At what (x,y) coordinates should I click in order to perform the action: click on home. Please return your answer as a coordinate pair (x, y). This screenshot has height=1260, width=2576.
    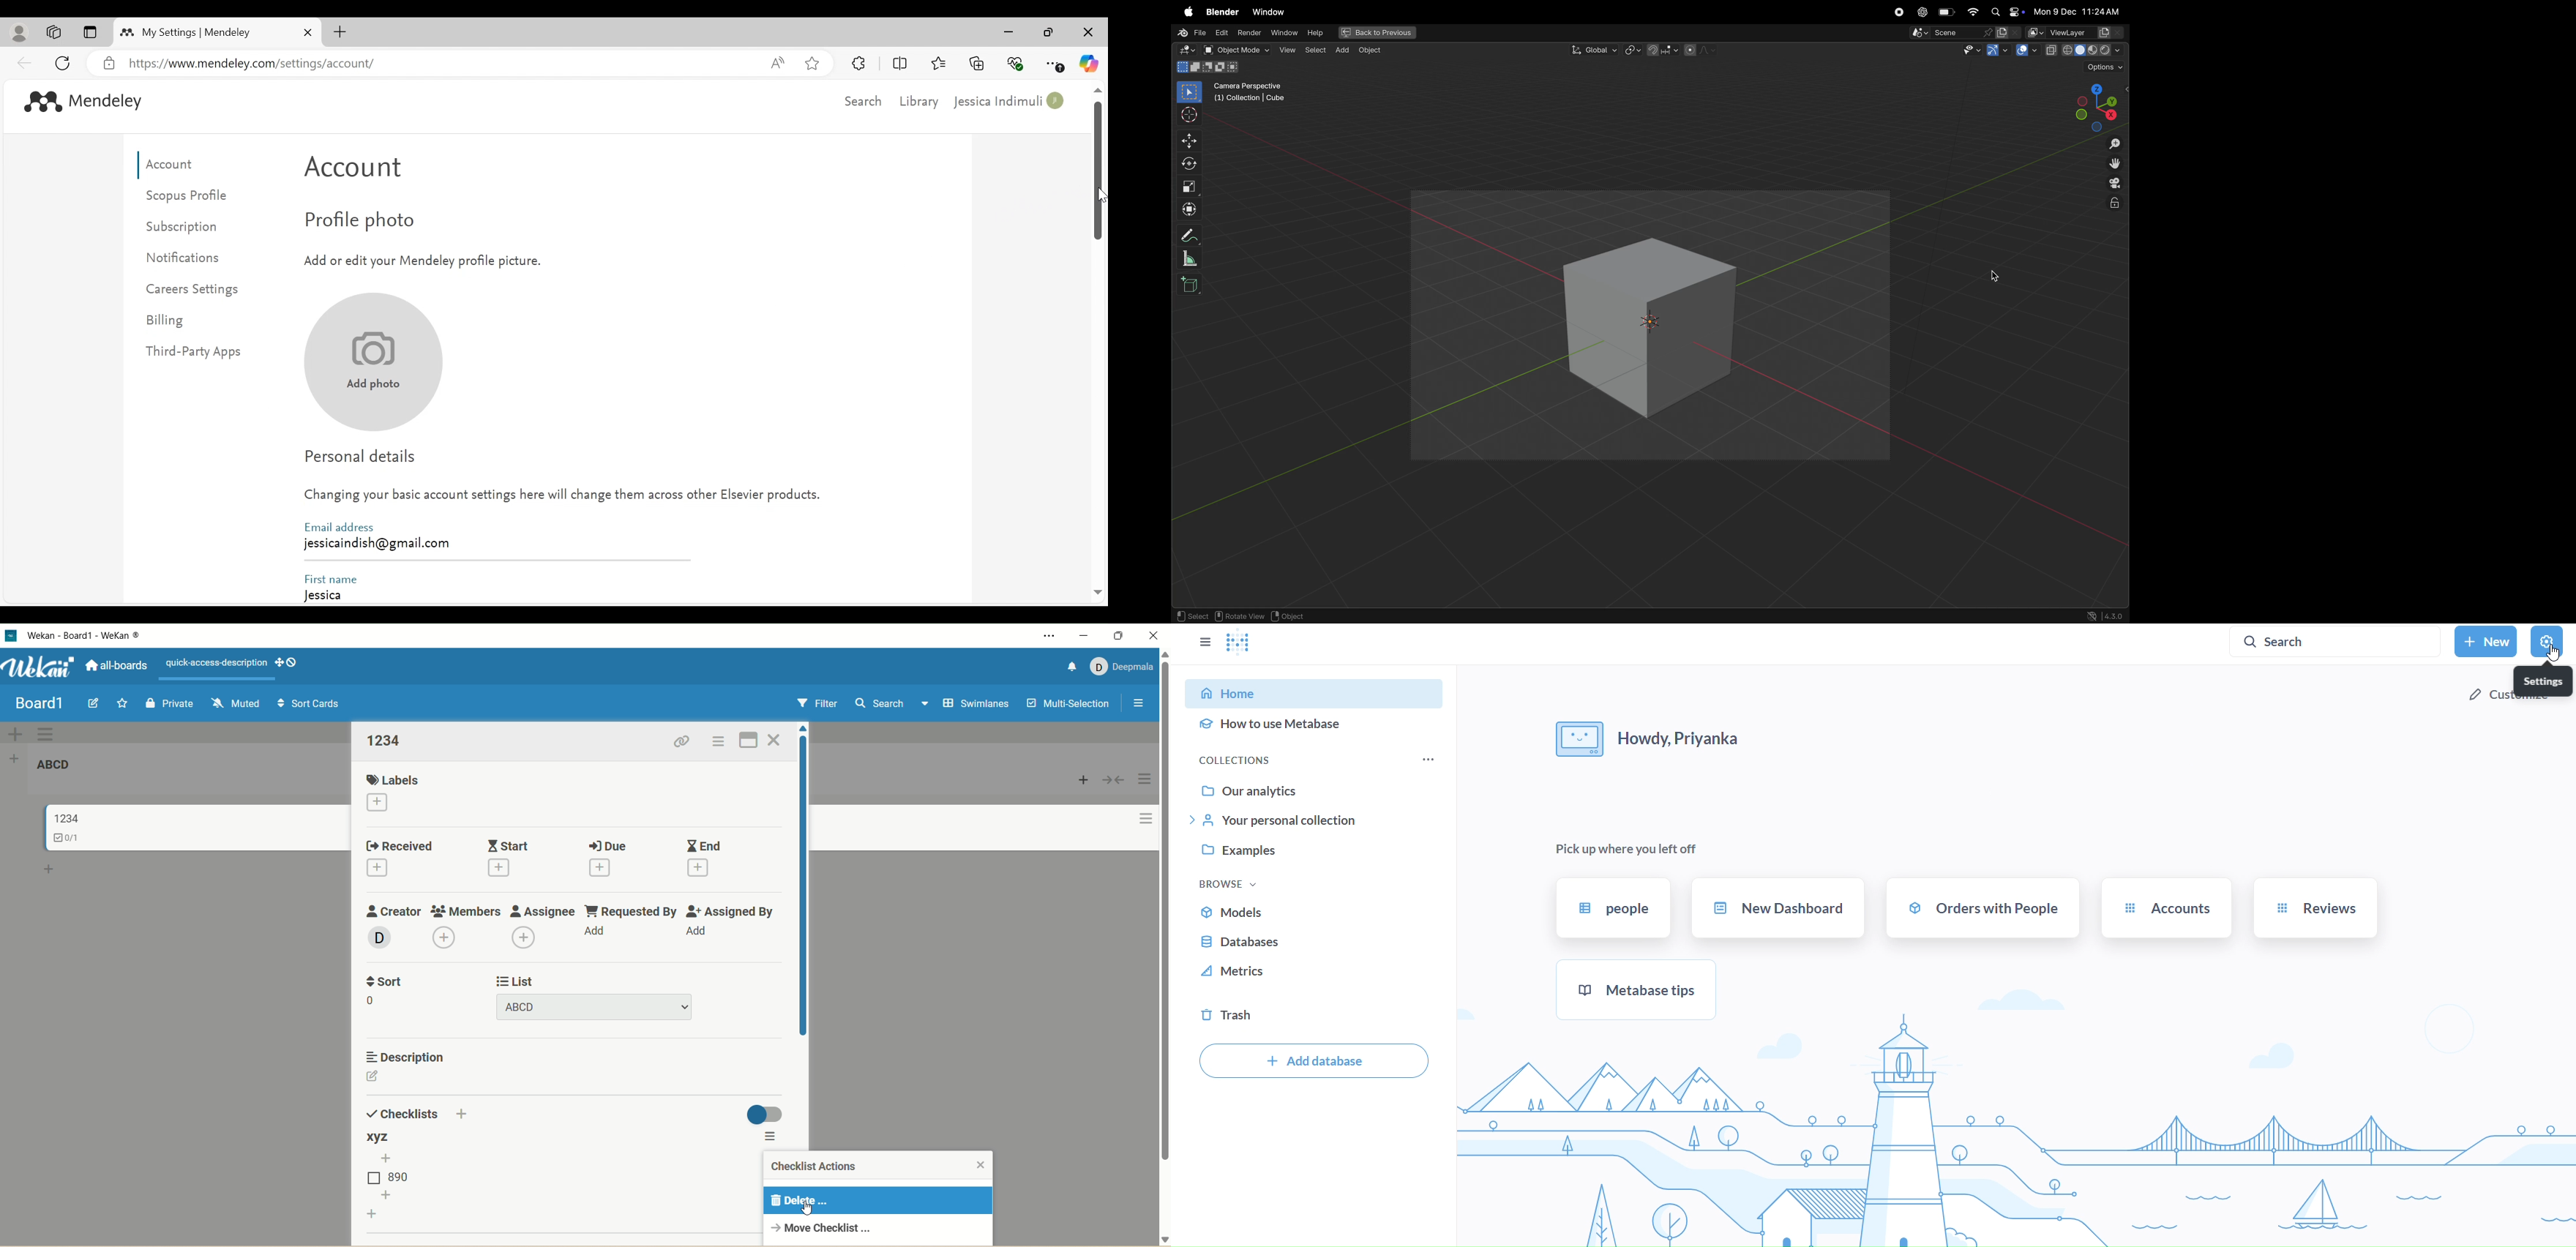
    Looking at the image, I should click on (1317, 694).